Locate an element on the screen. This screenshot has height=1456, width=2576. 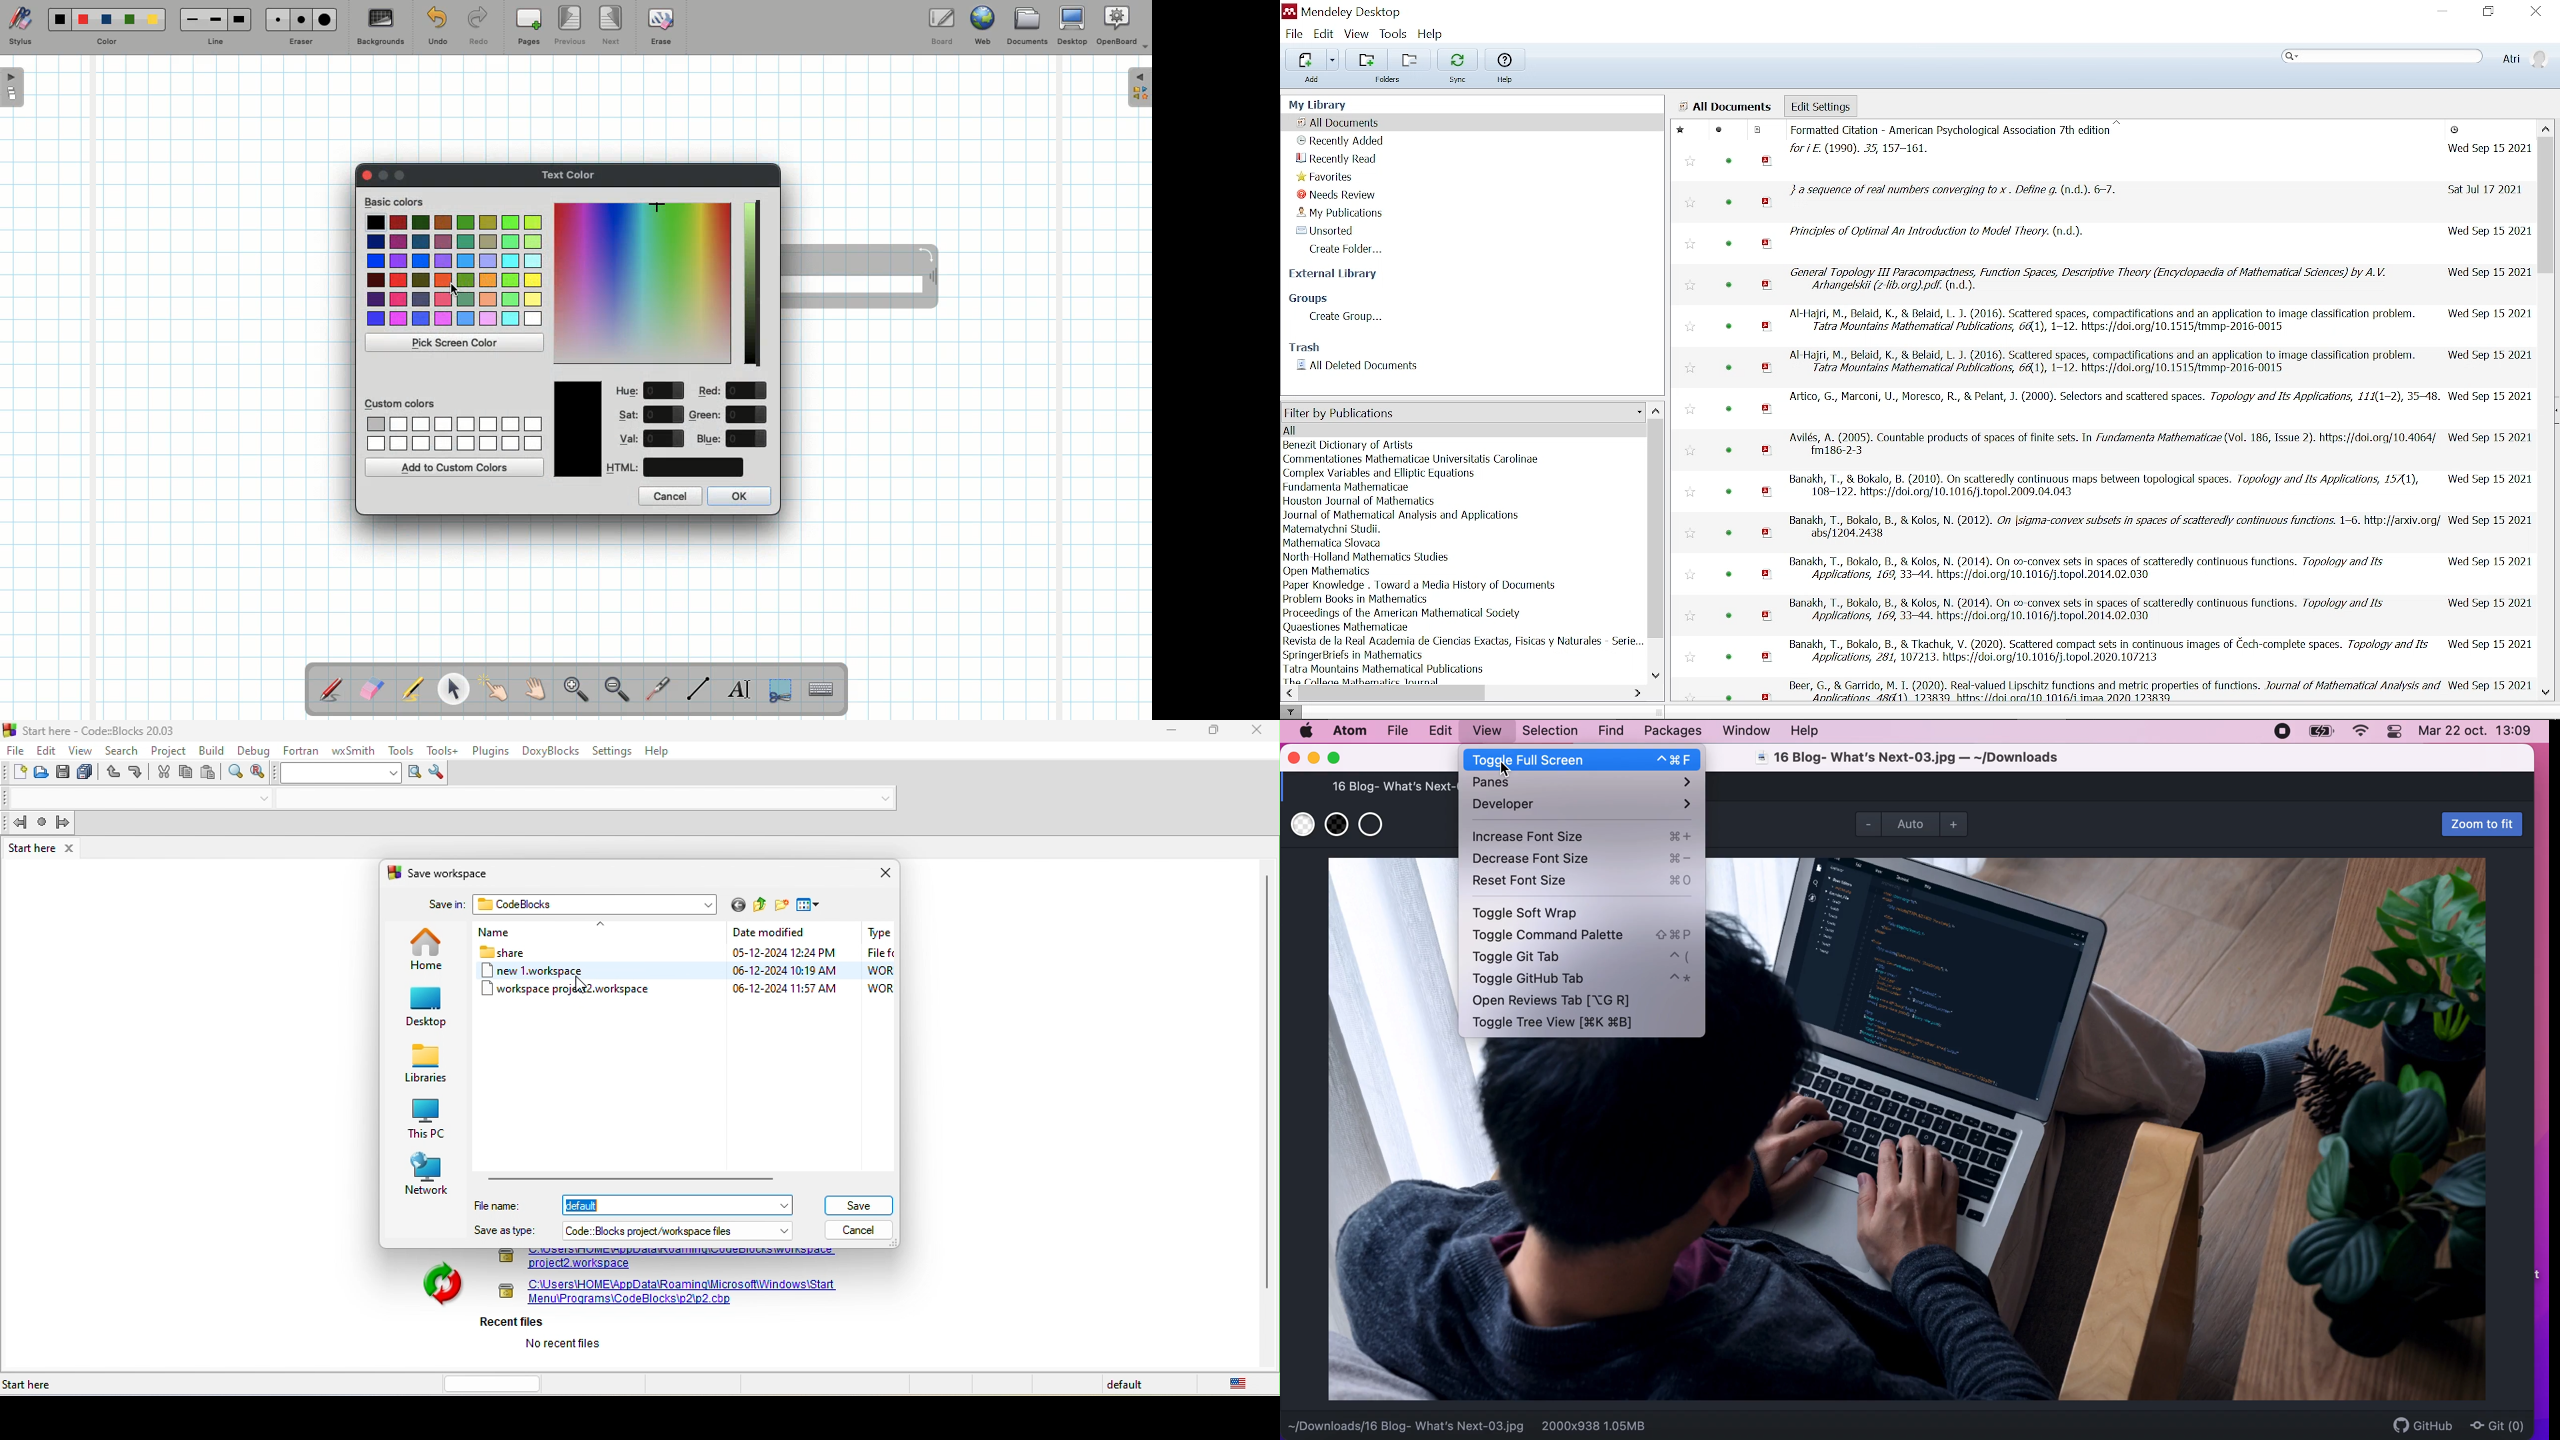
Profile is located at coordinates (2525, 58).